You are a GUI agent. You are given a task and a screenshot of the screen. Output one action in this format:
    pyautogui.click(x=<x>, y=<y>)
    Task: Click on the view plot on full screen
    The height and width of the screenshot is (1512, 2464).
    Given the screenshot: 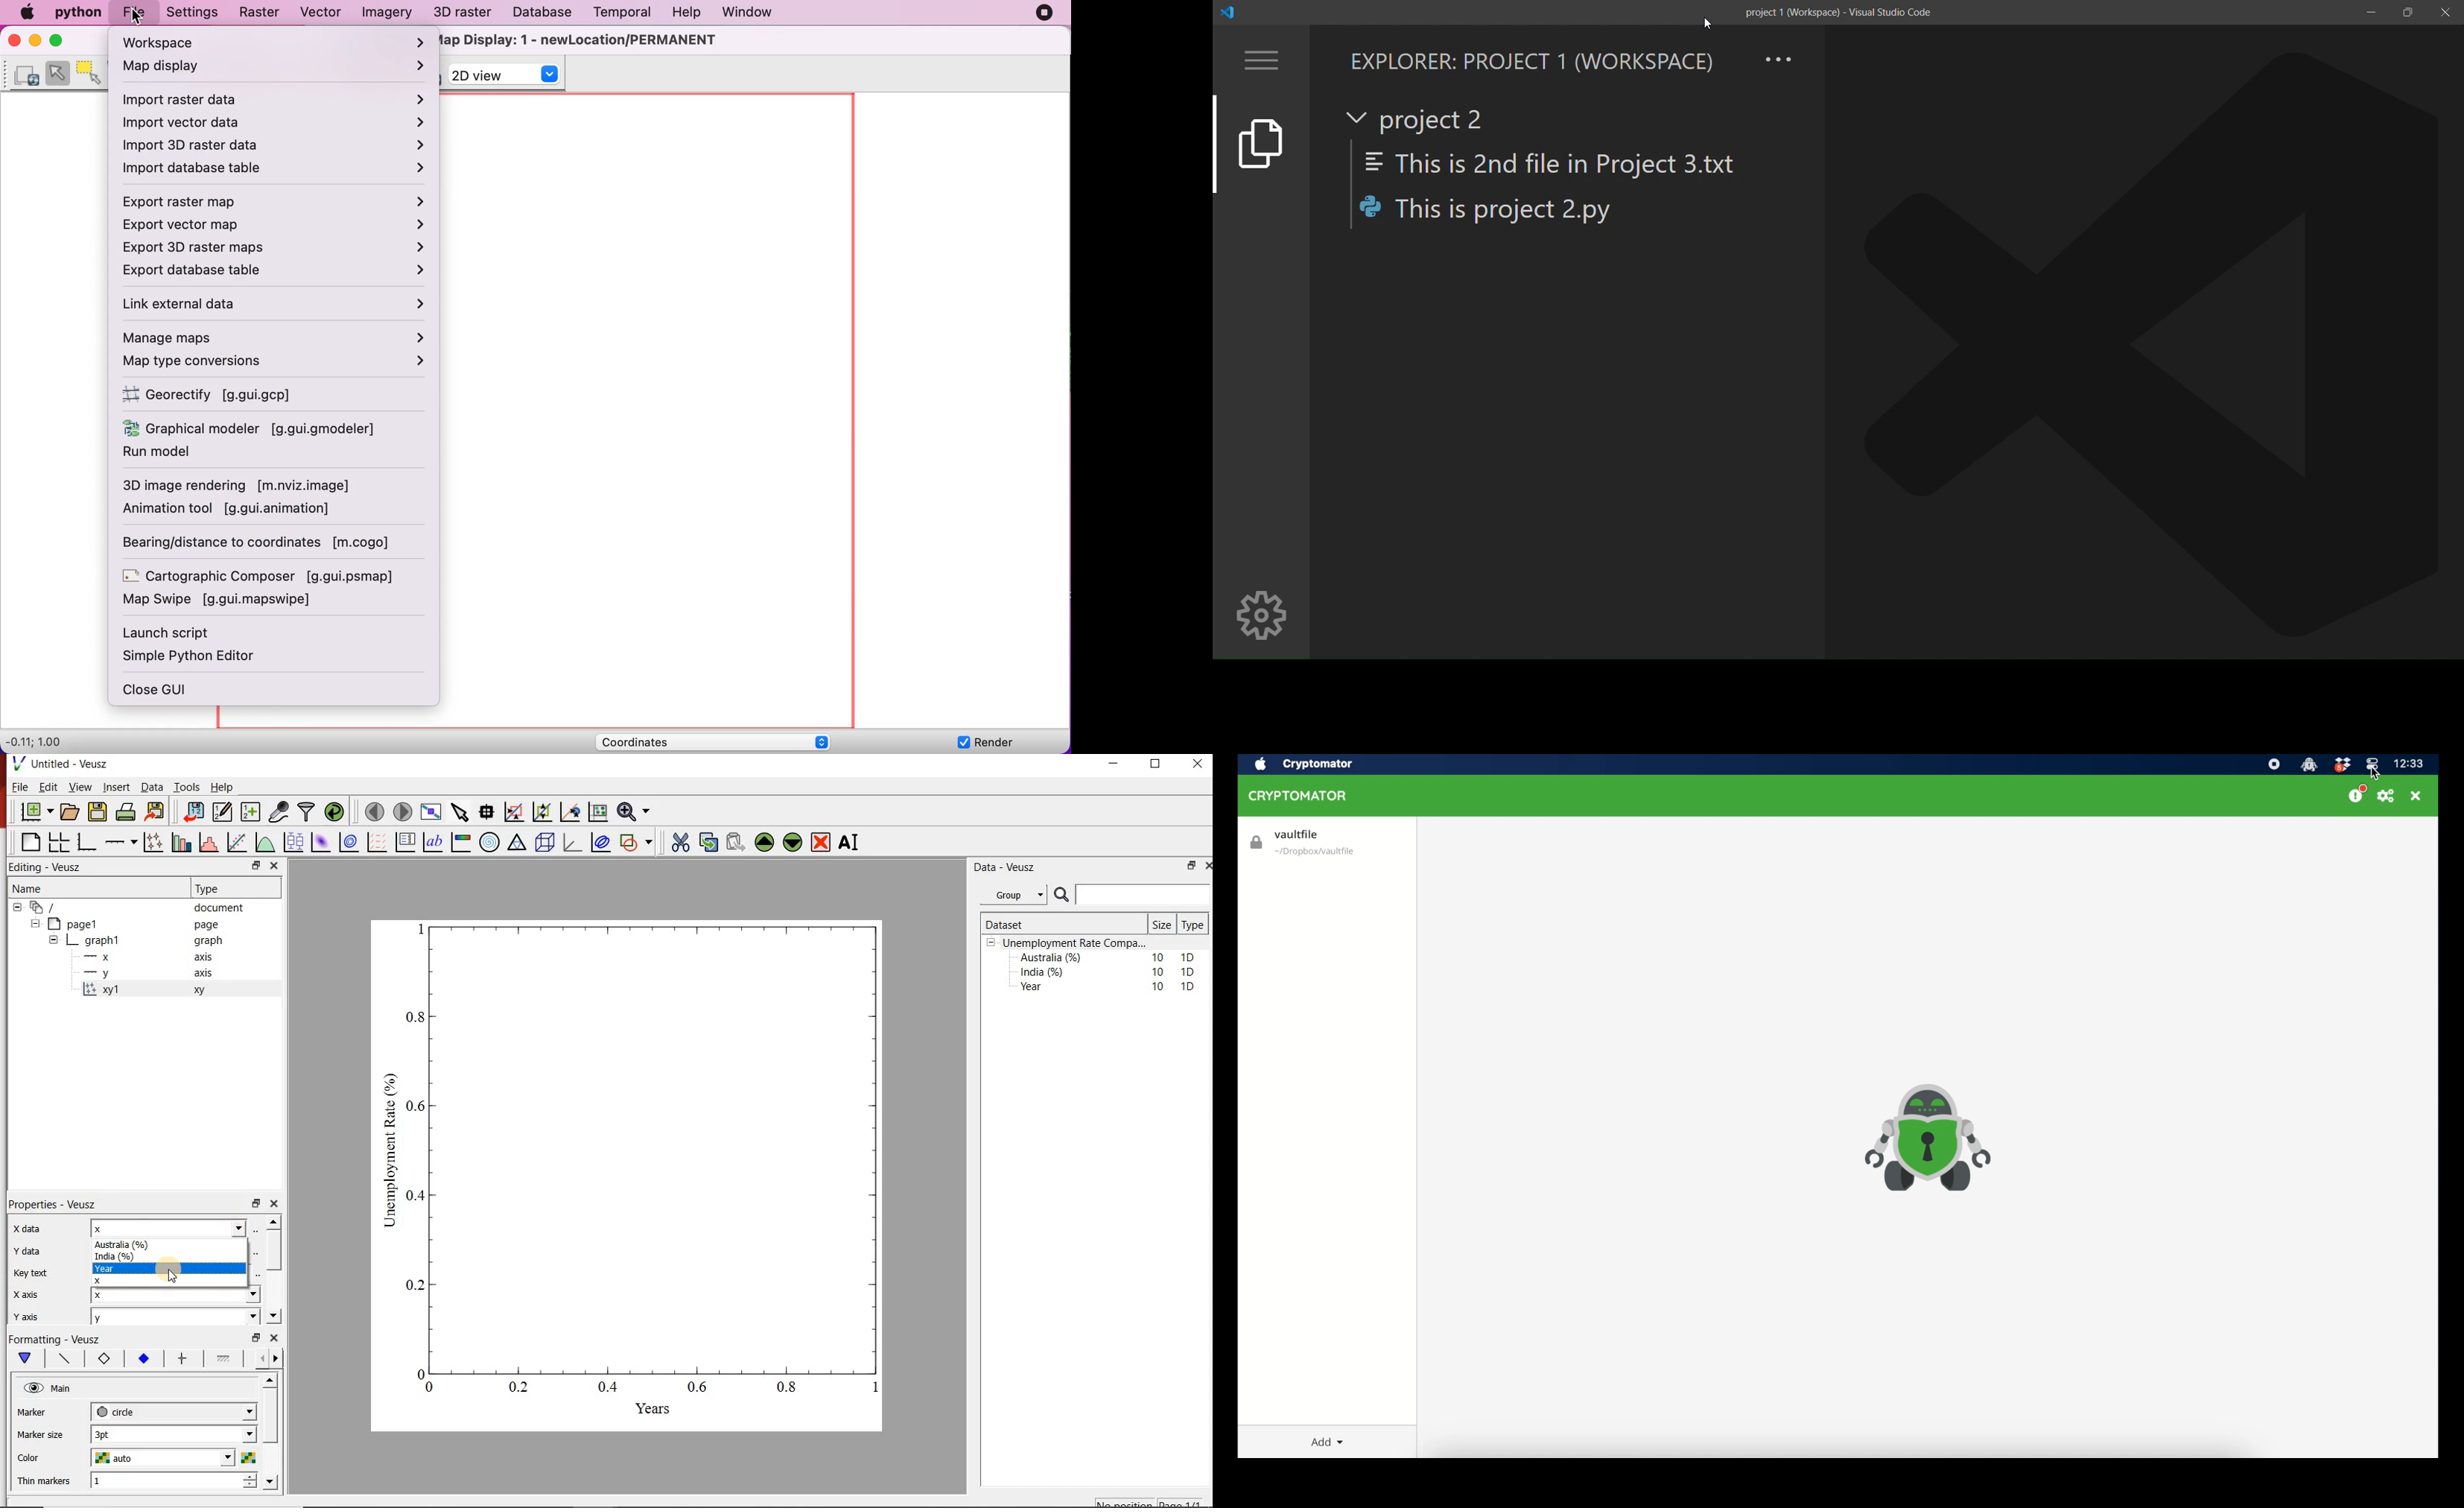 What is the action you would take?
    pyautogui.click(x=432, y=811)
    